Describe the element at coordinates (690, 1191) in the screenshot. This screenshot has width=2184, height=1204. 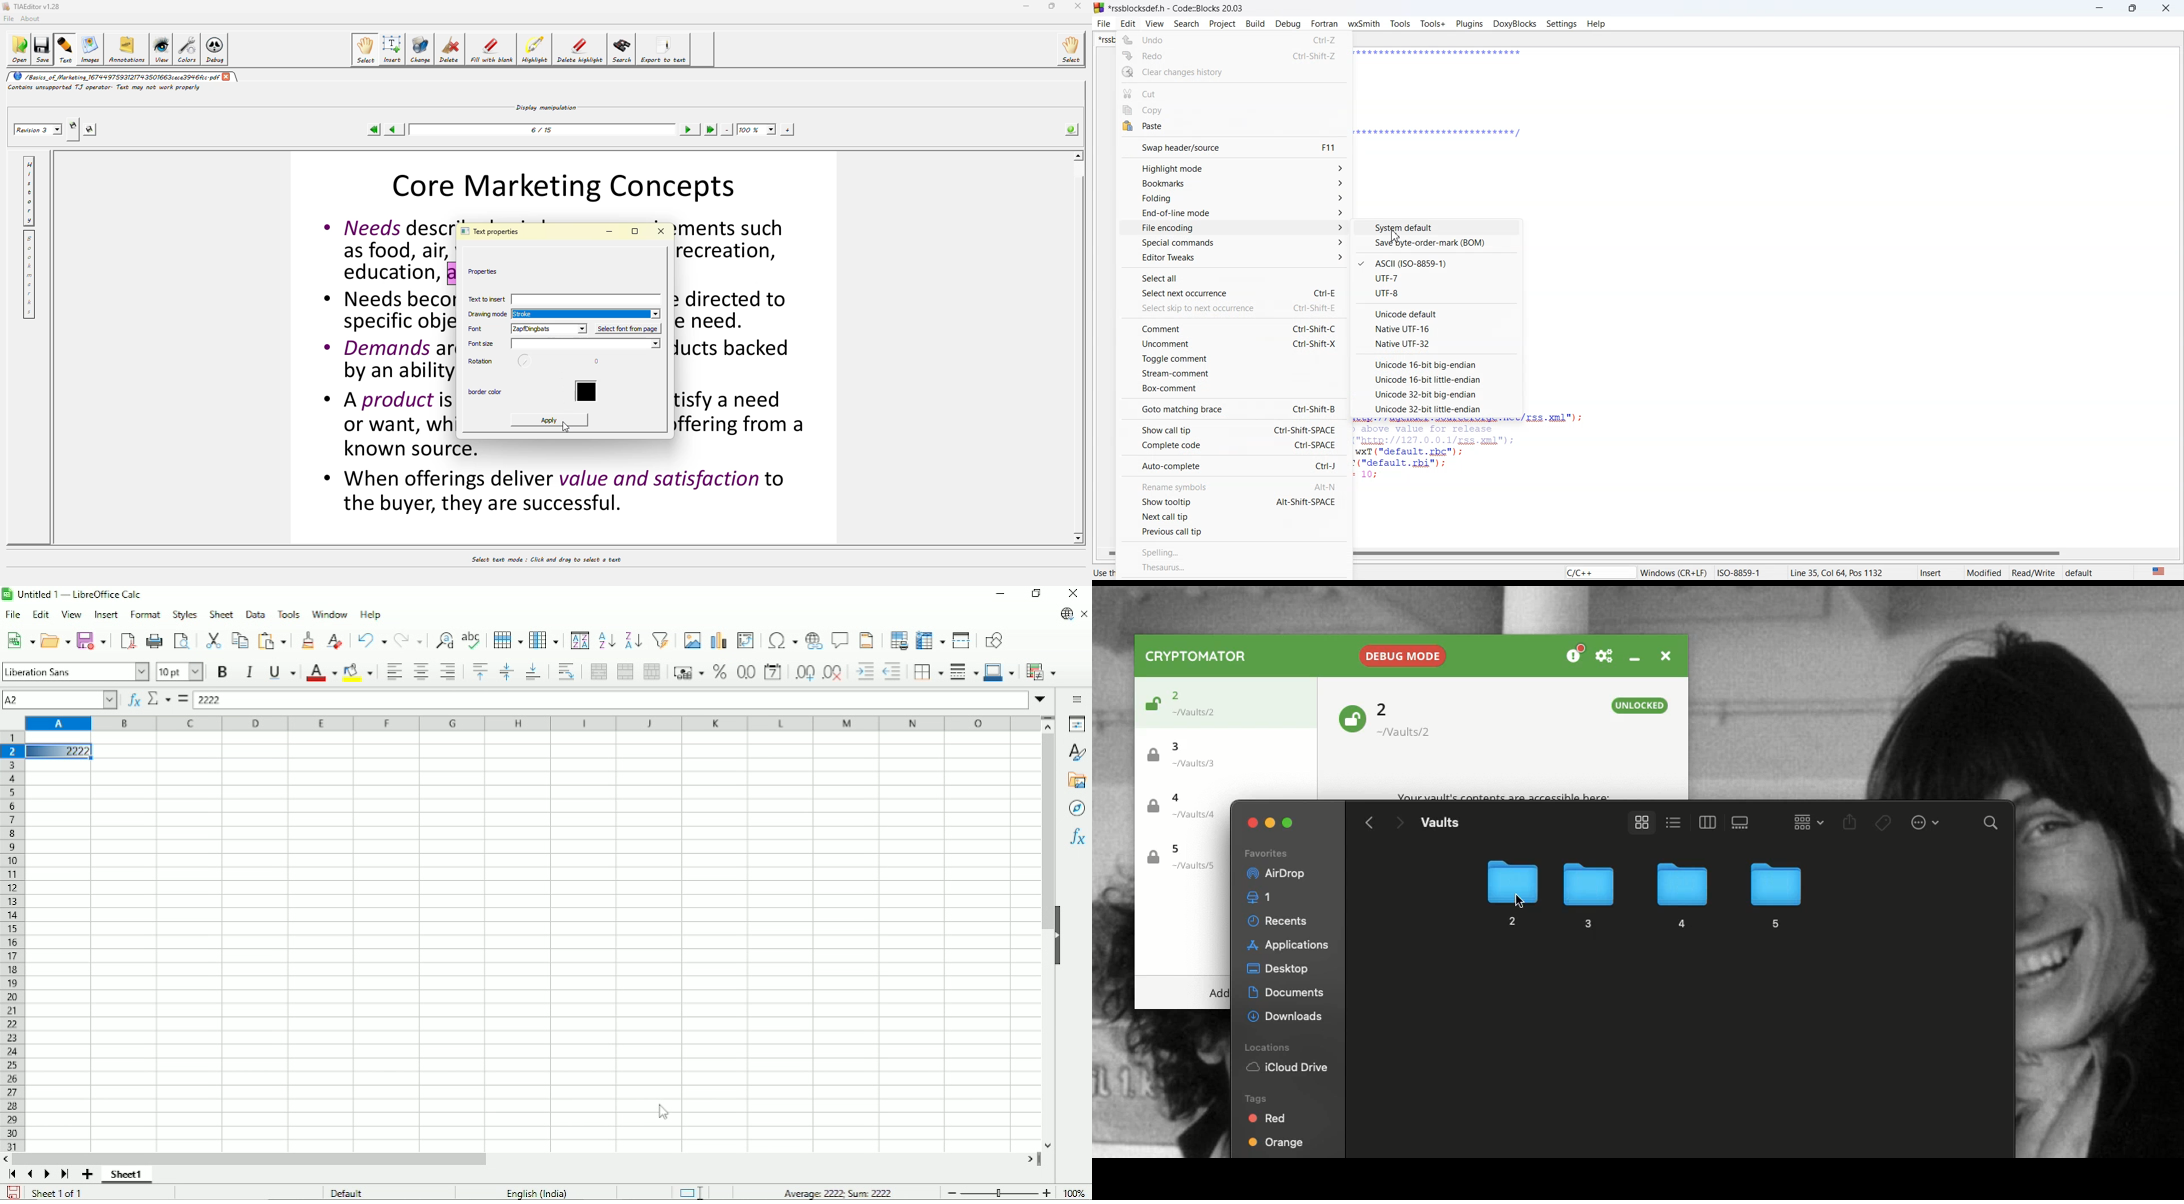
I see `Standard selection` at that location.